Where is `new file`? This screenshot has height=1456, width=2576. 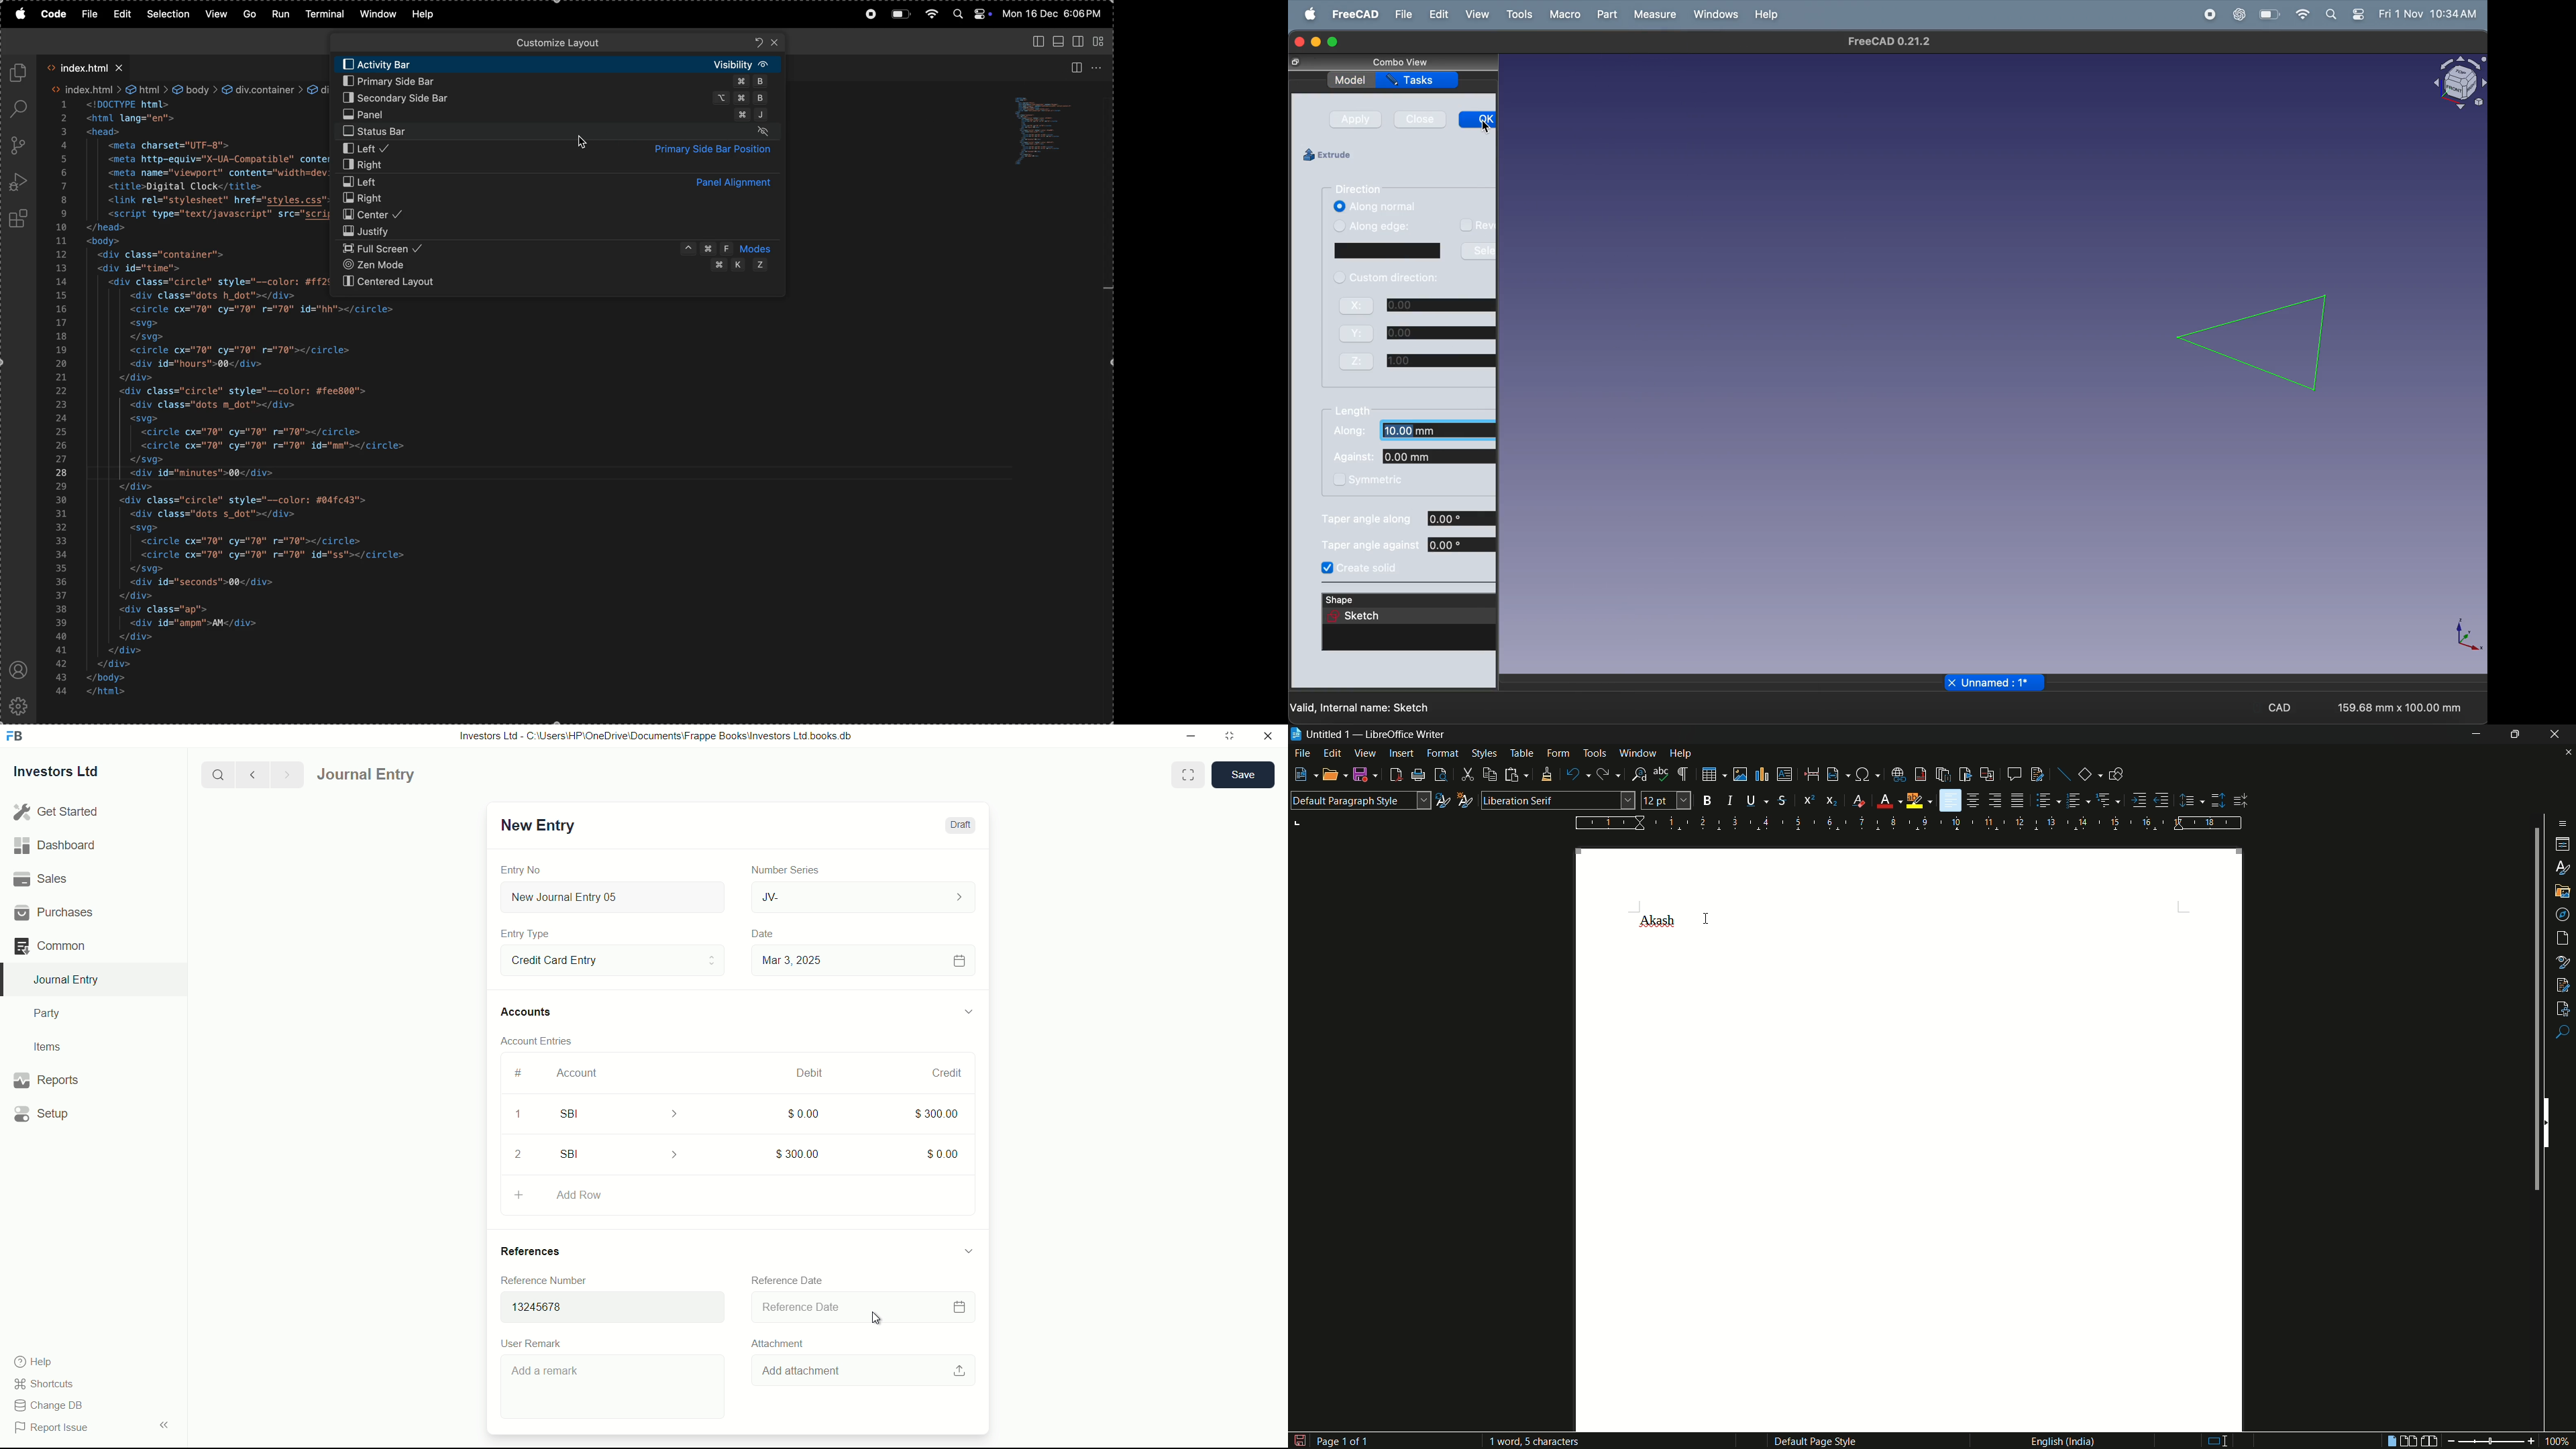 new file is located at coordinates (1300, 775).